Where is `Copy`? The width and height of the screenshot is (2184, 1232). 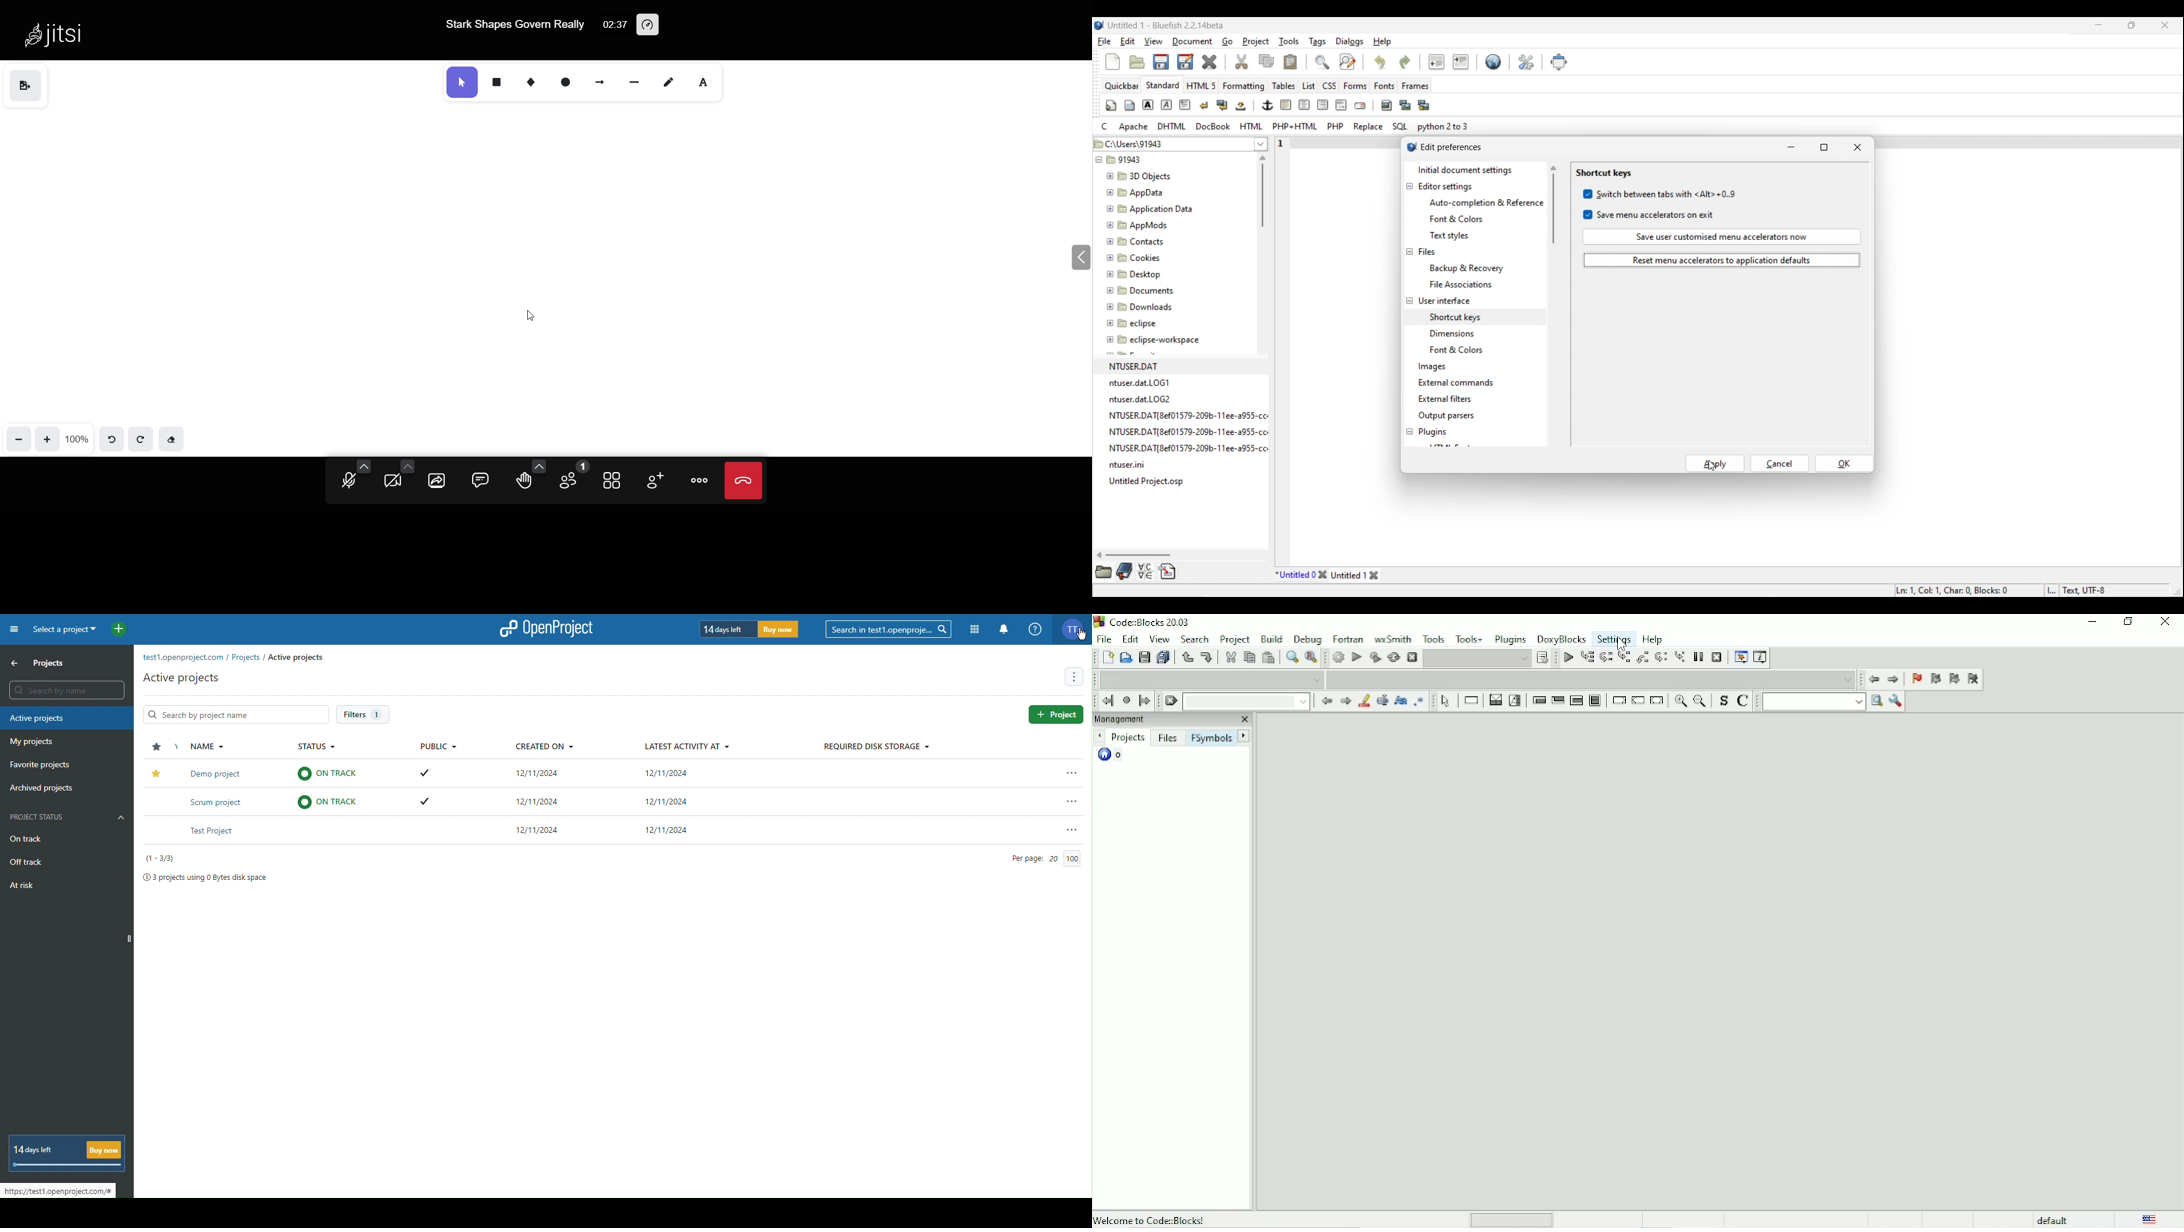 Copy is located at coordinates (1267, 61).